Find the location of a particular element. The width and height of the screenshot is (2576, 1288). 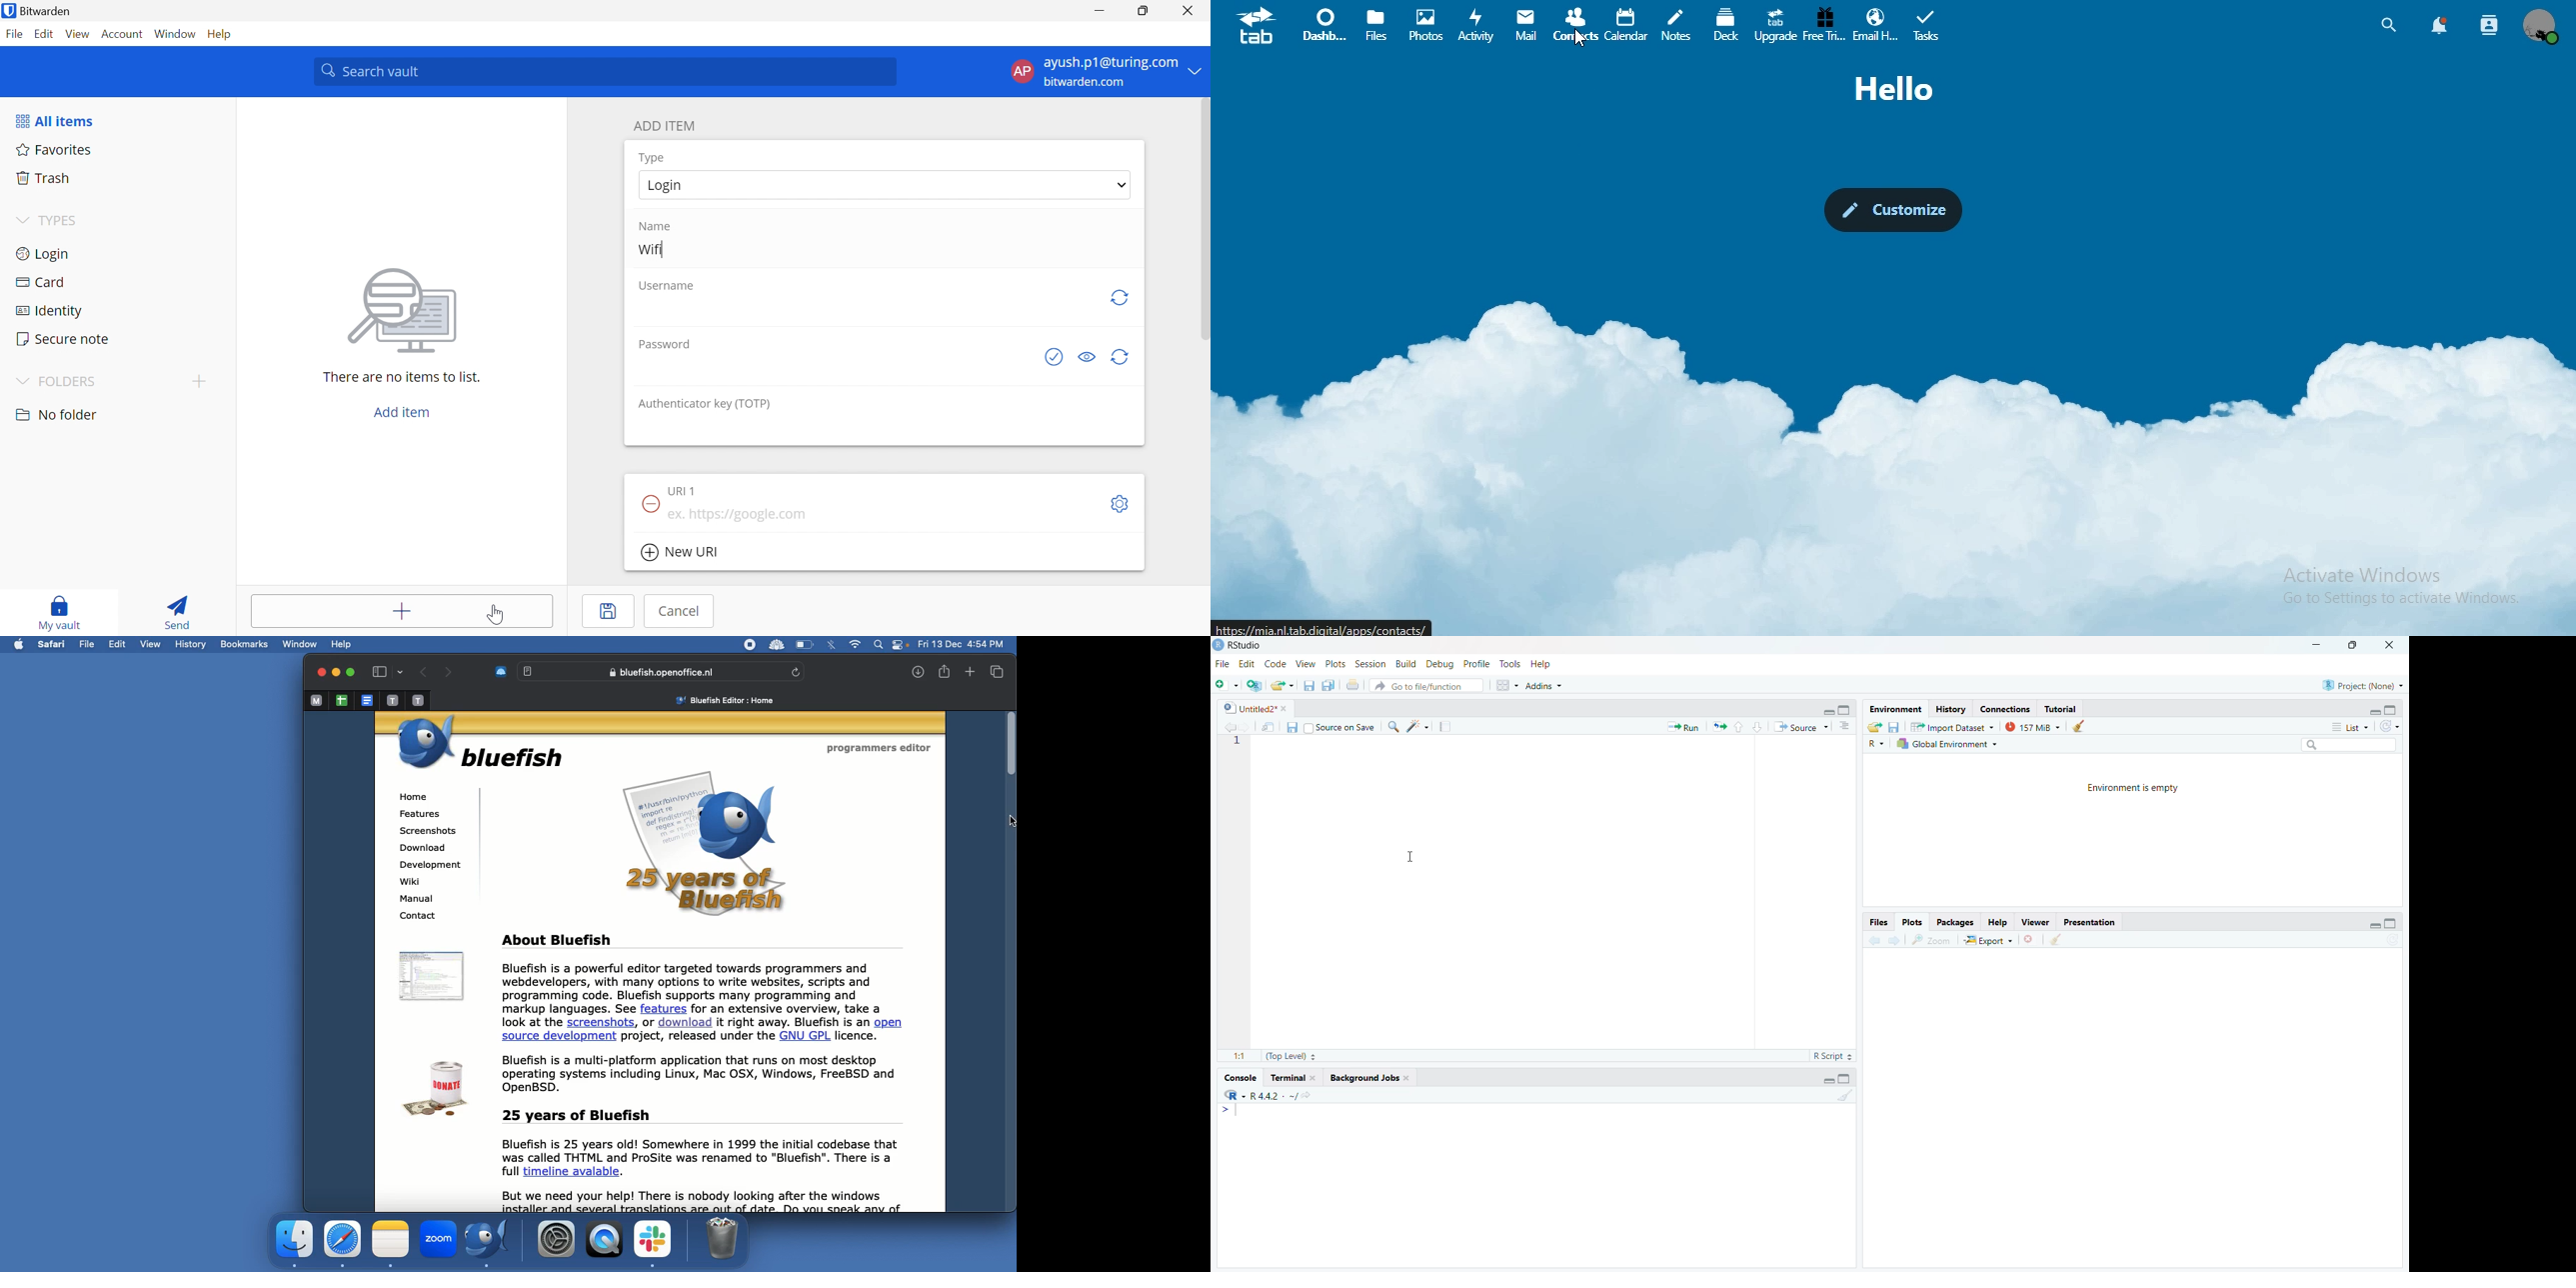

workspace panes is located at coordinates (1510, 685).